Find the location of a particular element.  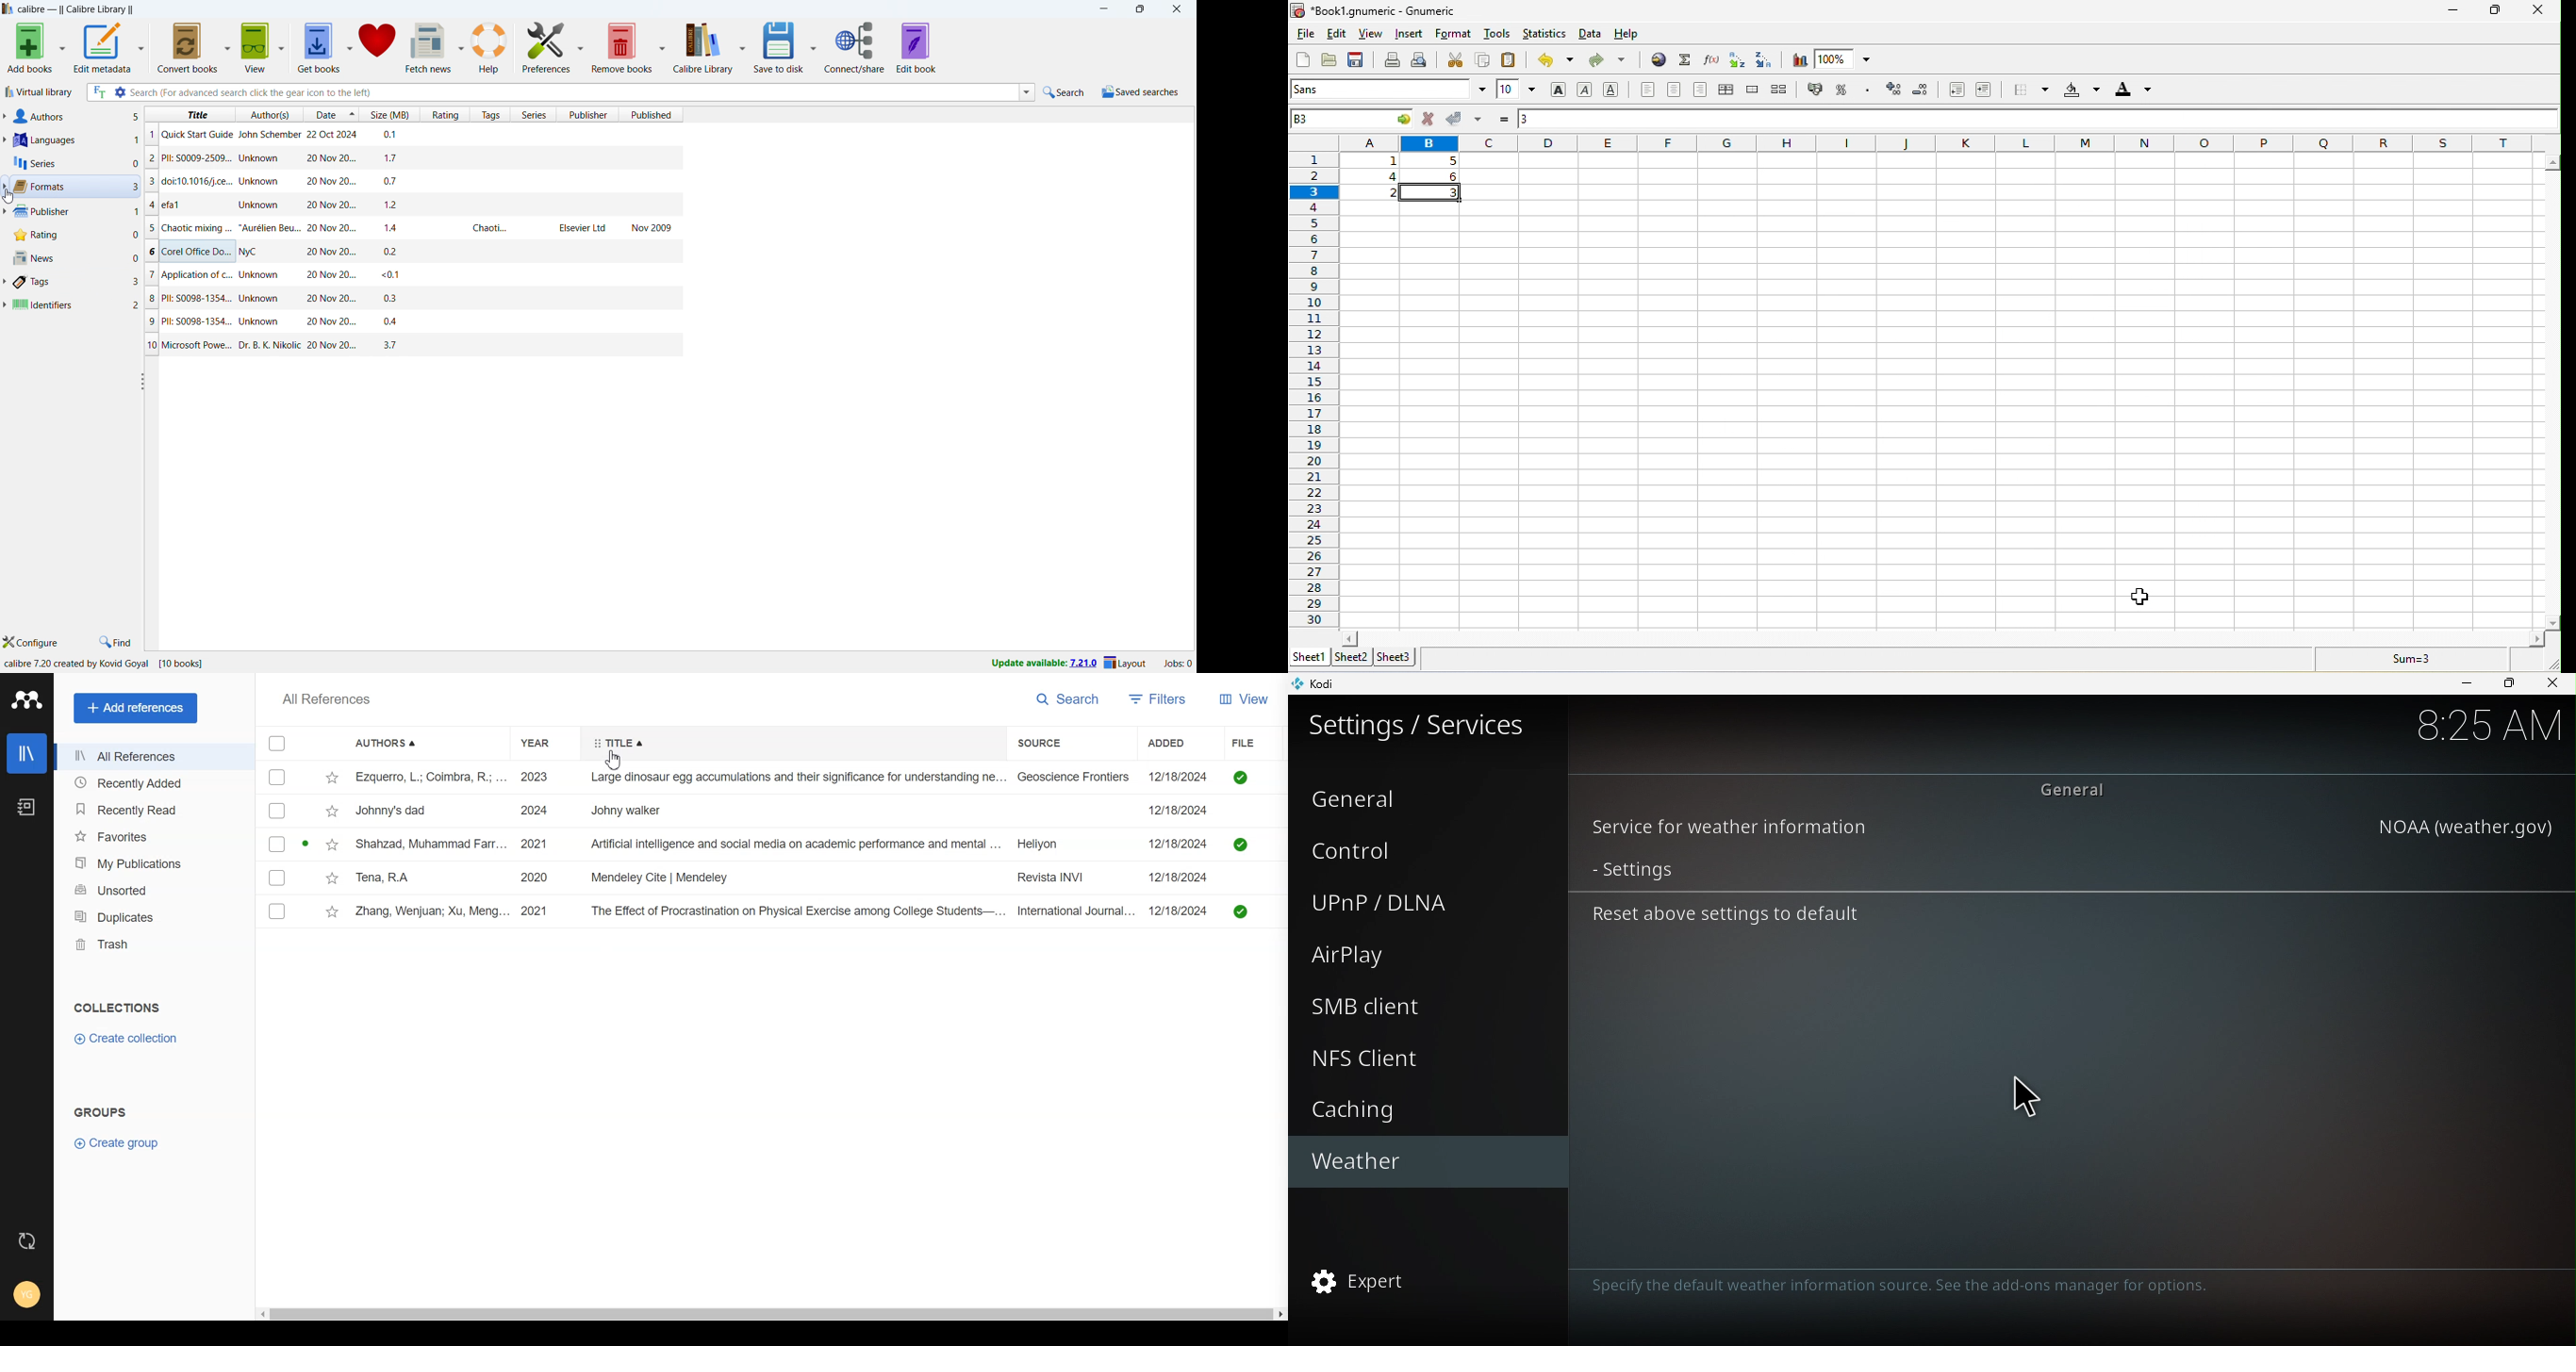

languages is located at coordinates (75, 140).